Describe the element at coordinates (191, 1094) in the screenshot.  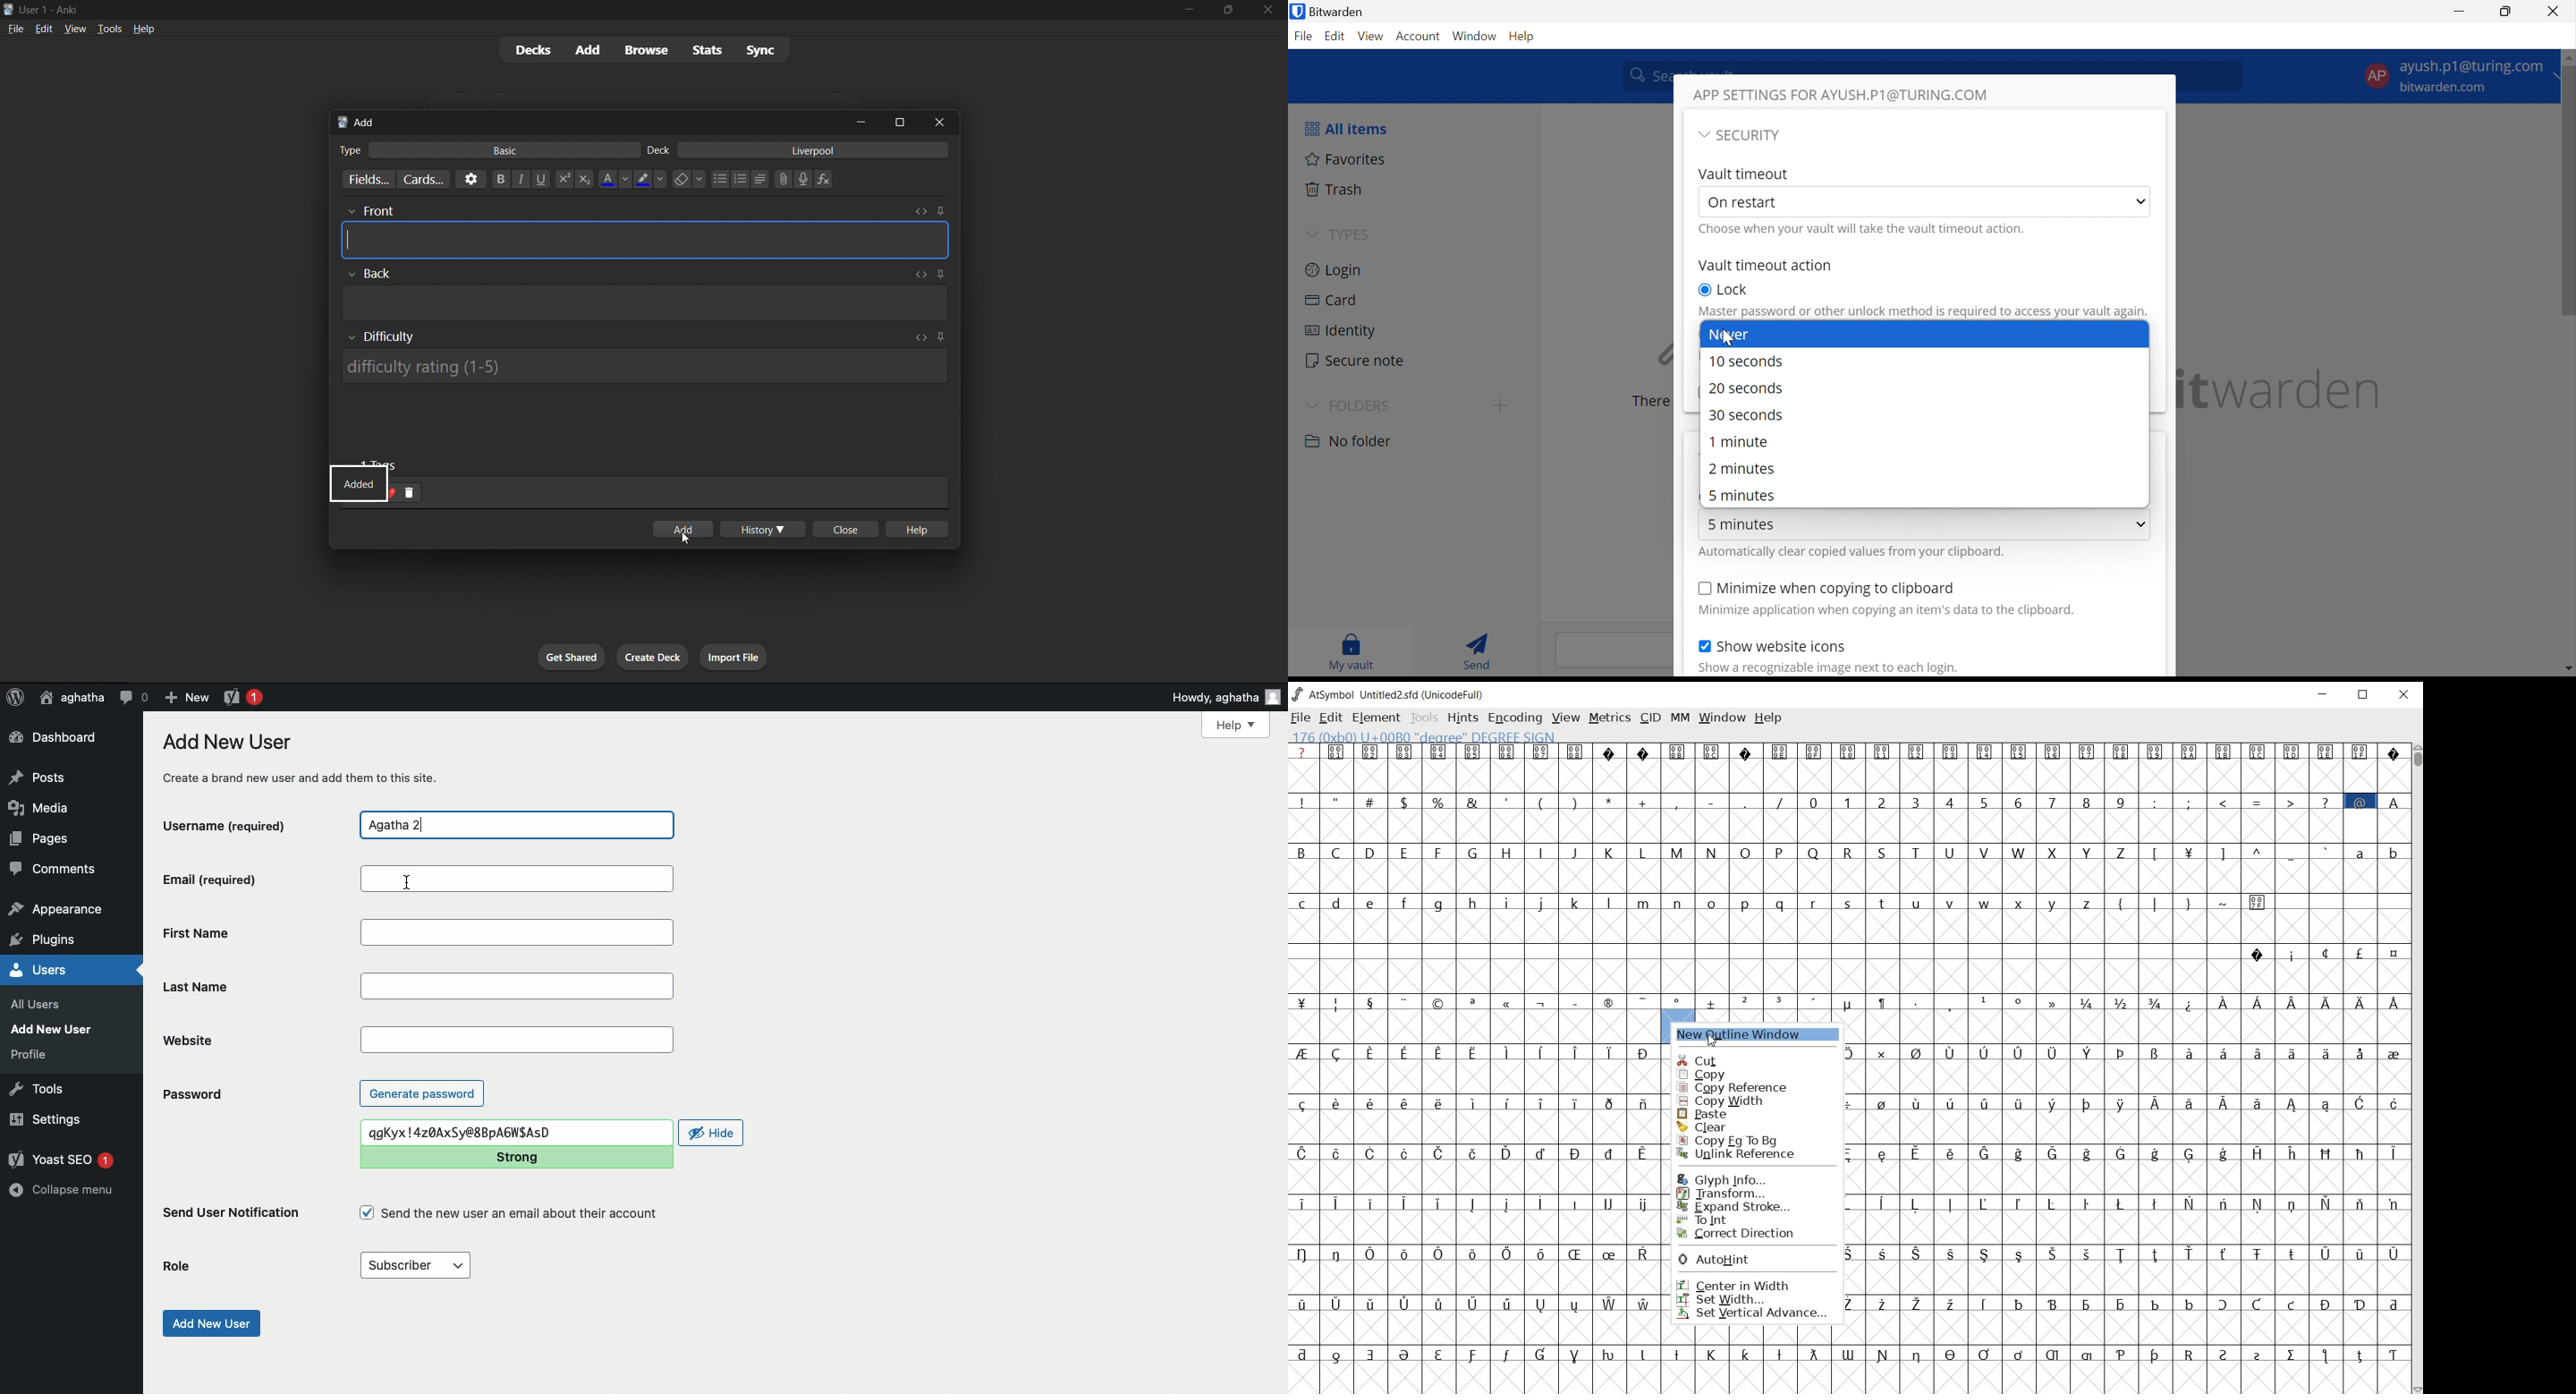
I see `Password` at that location.